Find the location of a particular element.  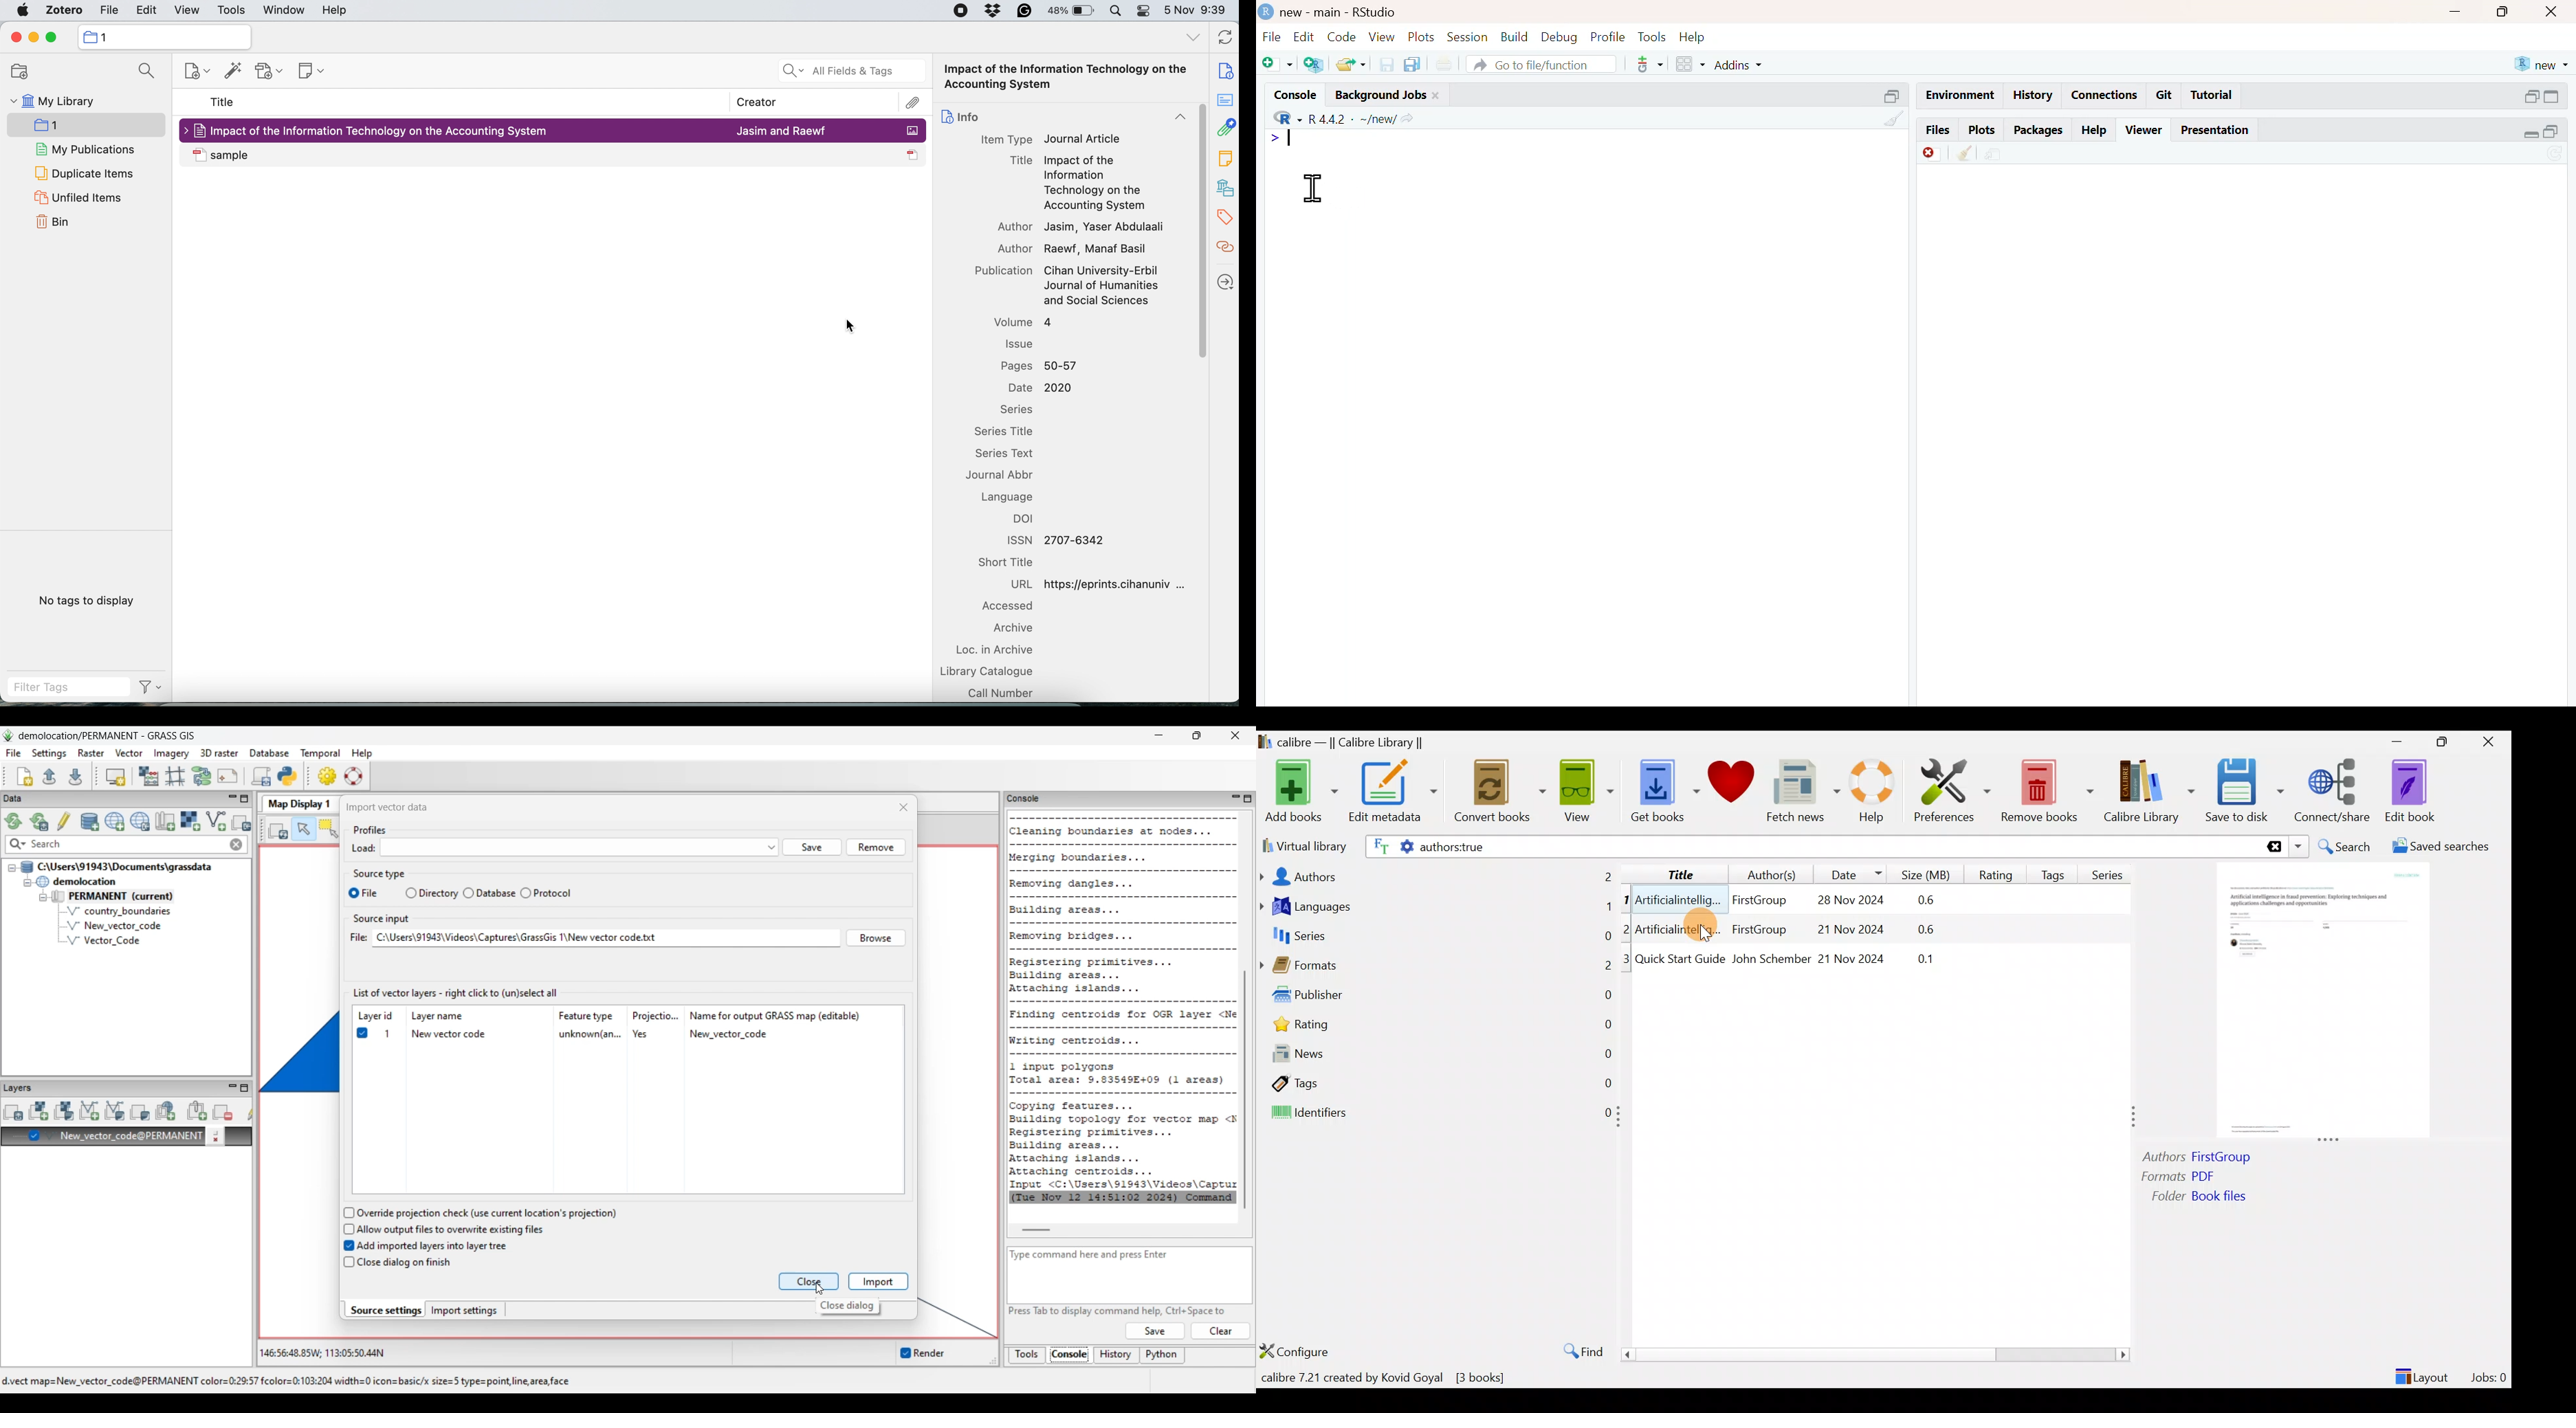

screen recorder is located at coordinates (961, 11).